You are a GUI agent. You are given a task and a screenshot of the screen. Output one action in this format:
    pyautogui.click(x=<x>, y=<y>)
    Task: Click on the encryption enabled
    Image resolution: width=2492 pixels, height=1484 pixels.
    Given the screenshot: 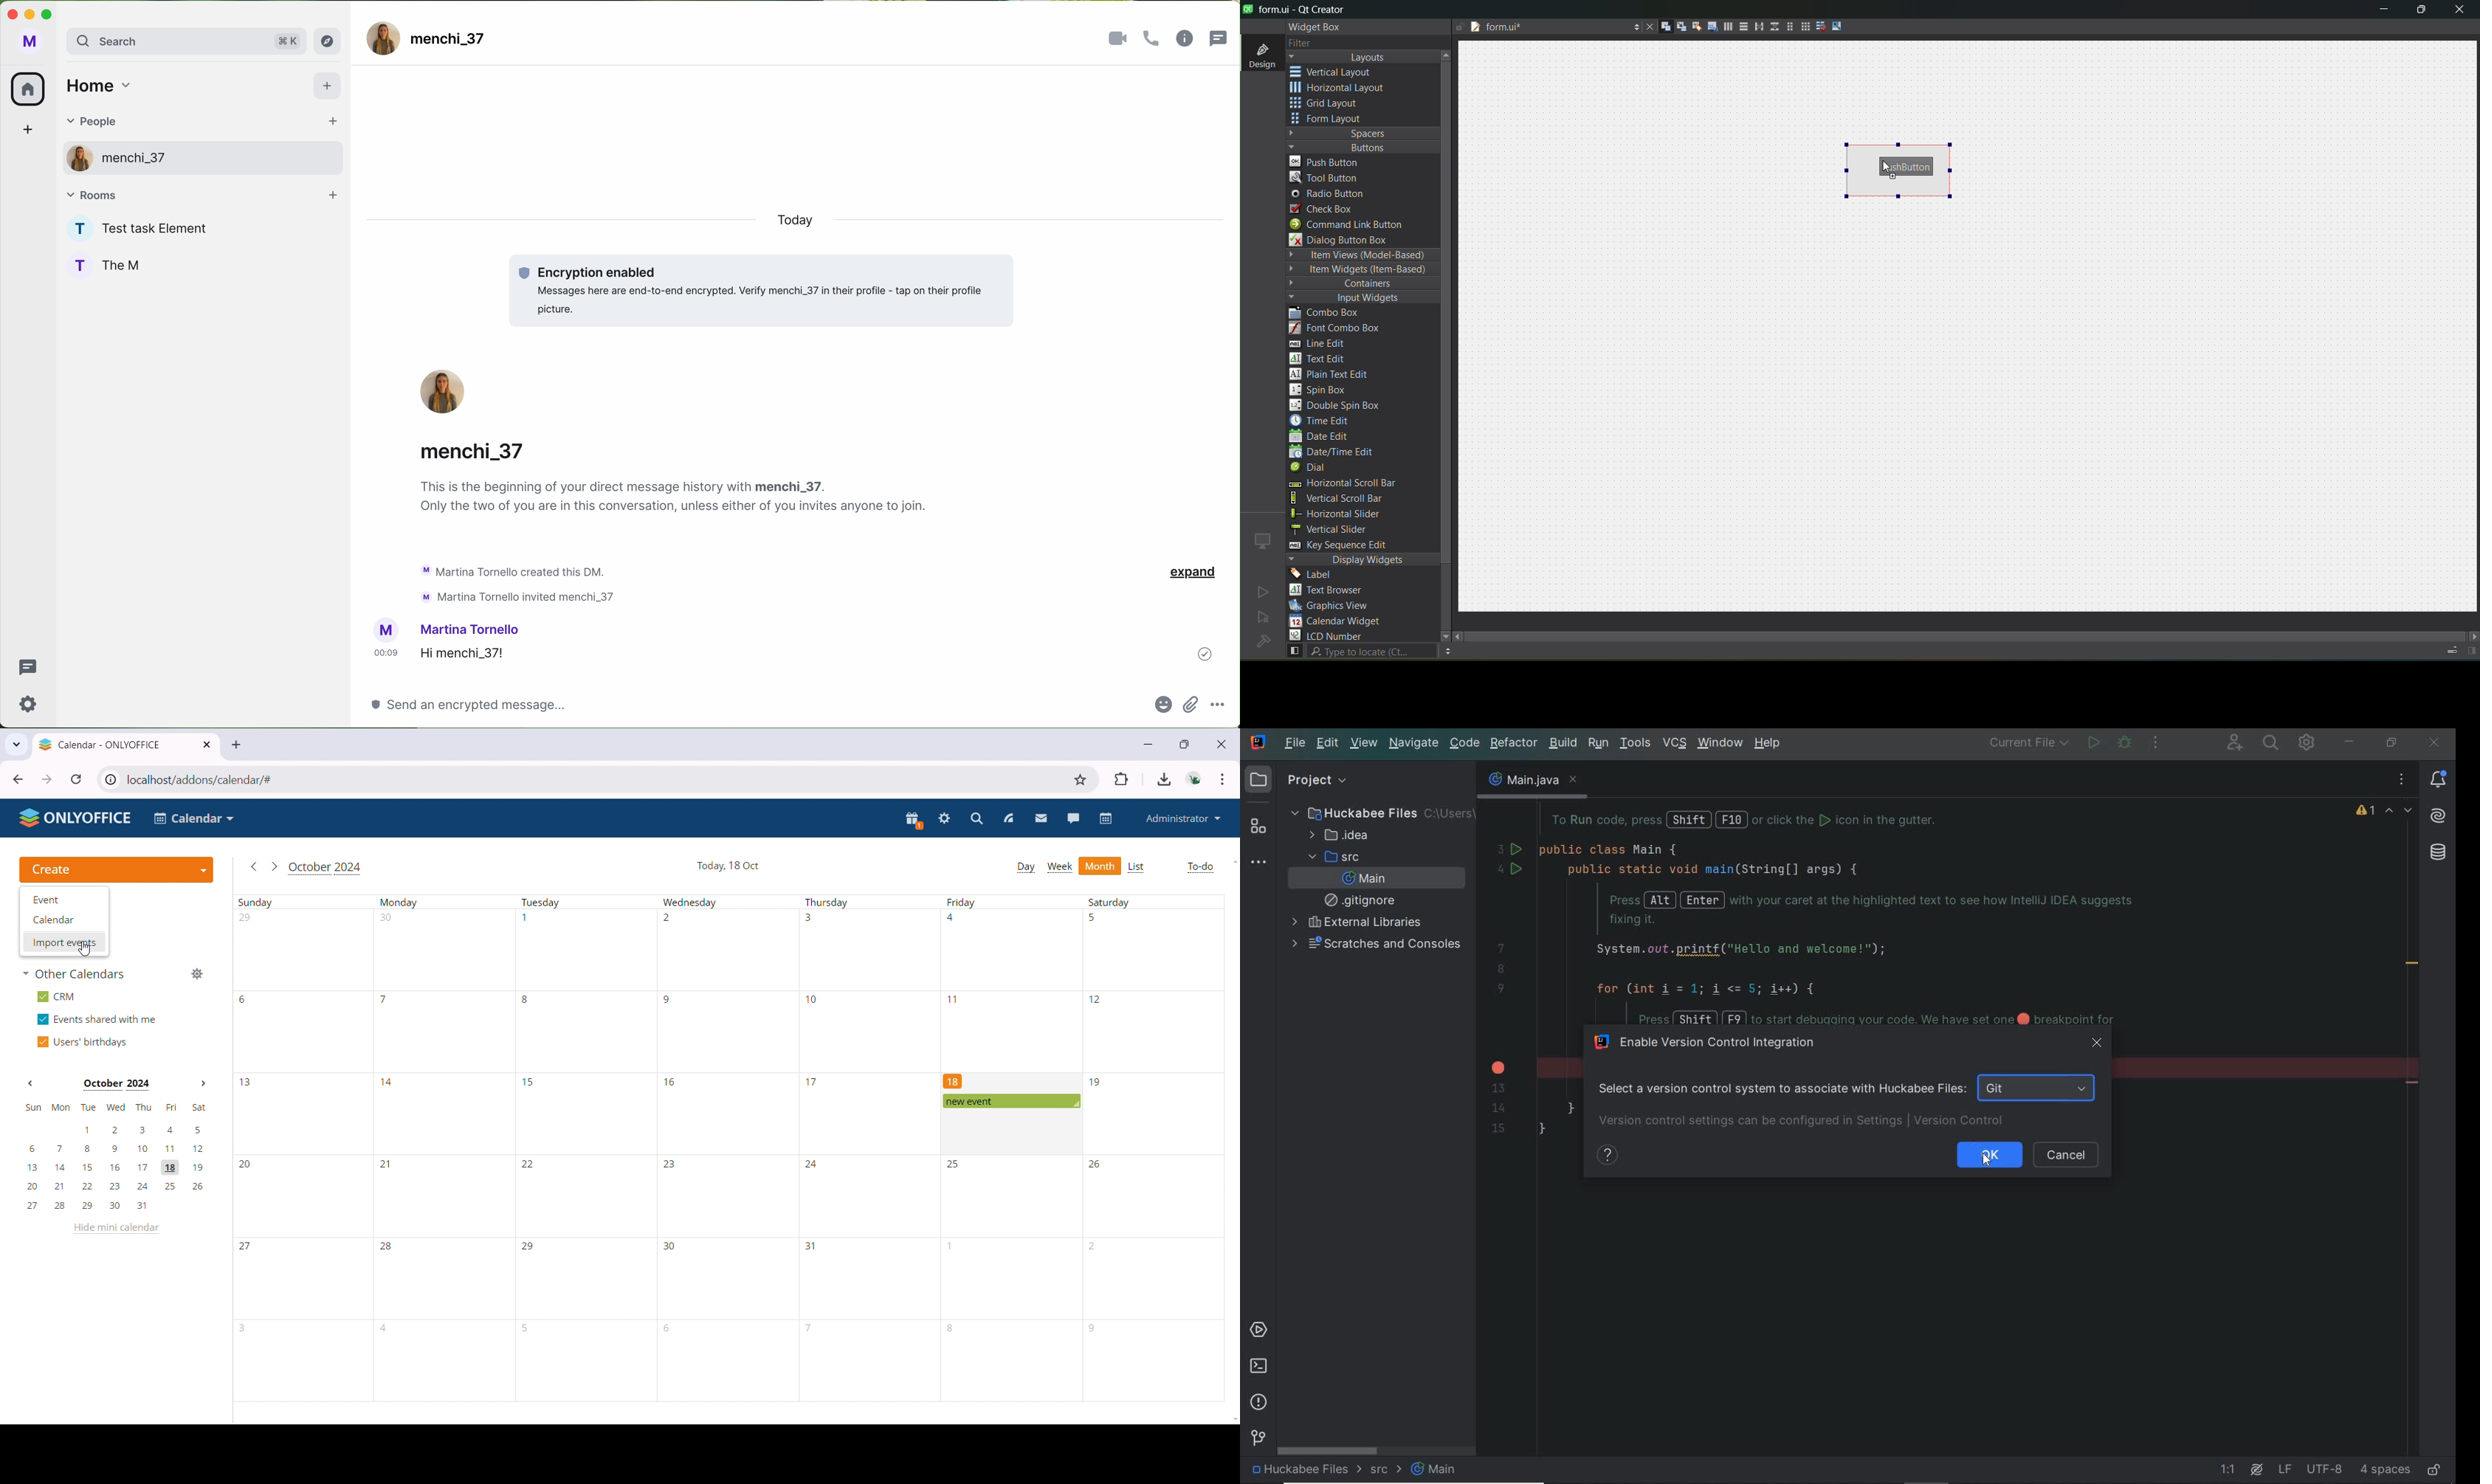 What is the action you would take?
    pyautogui.click(x=763, y=292)
    